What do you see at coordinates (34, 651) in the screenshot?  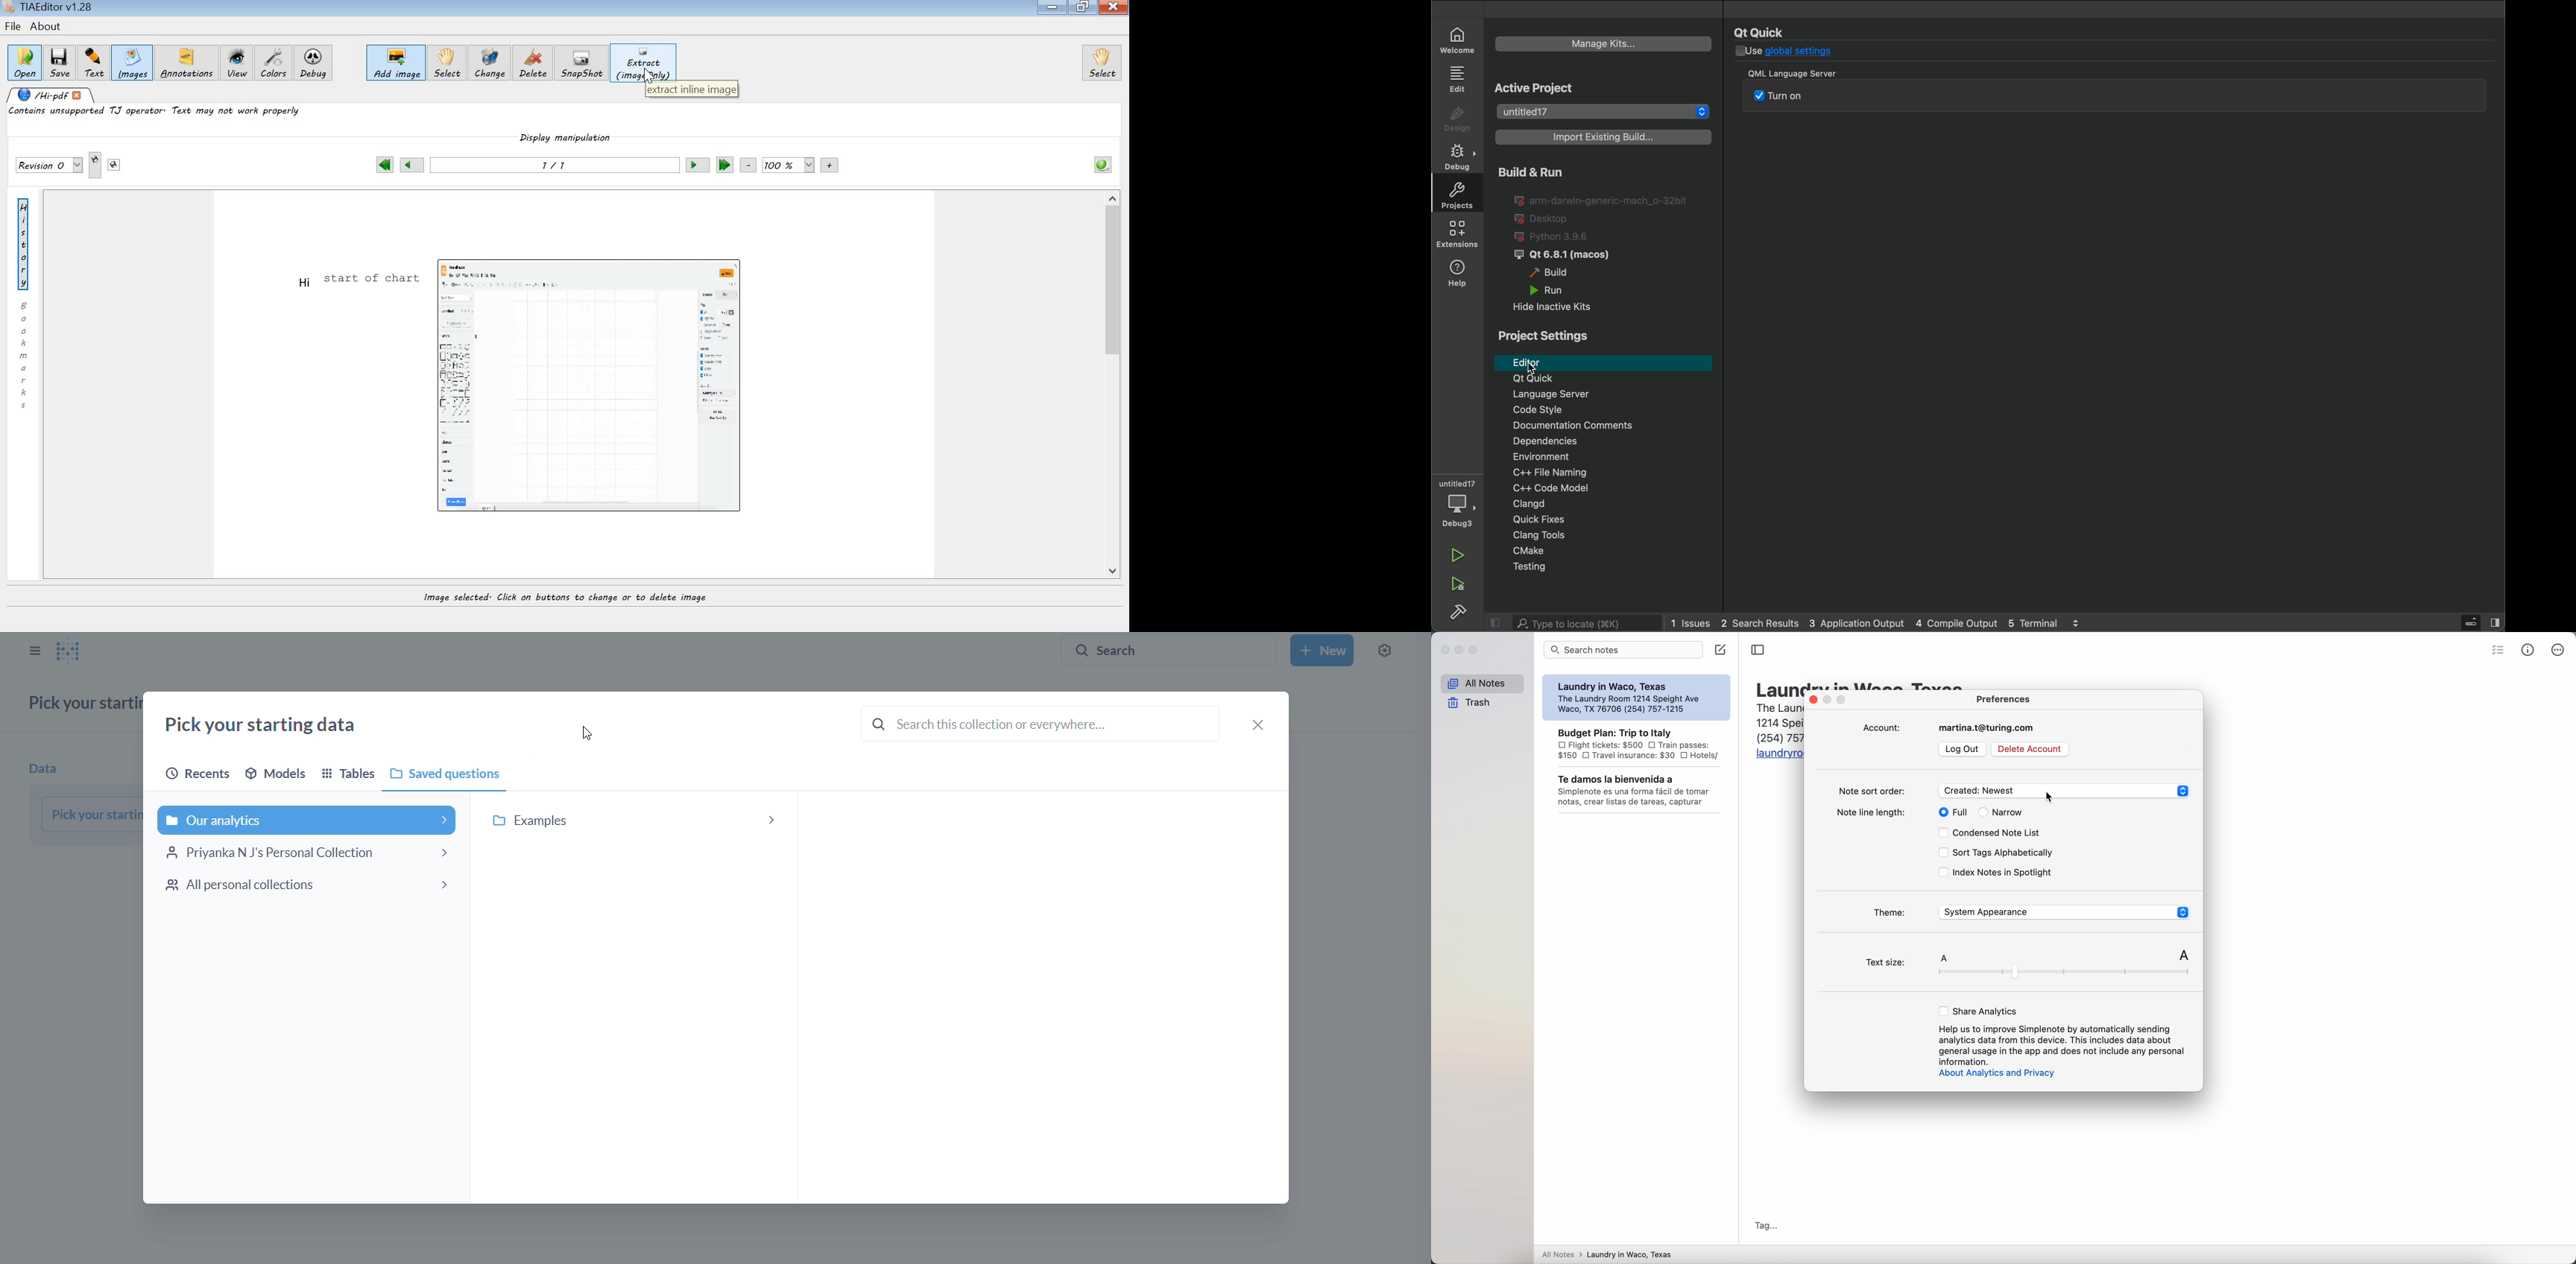 I see `close sidebar` at bounding box center [34, 651].